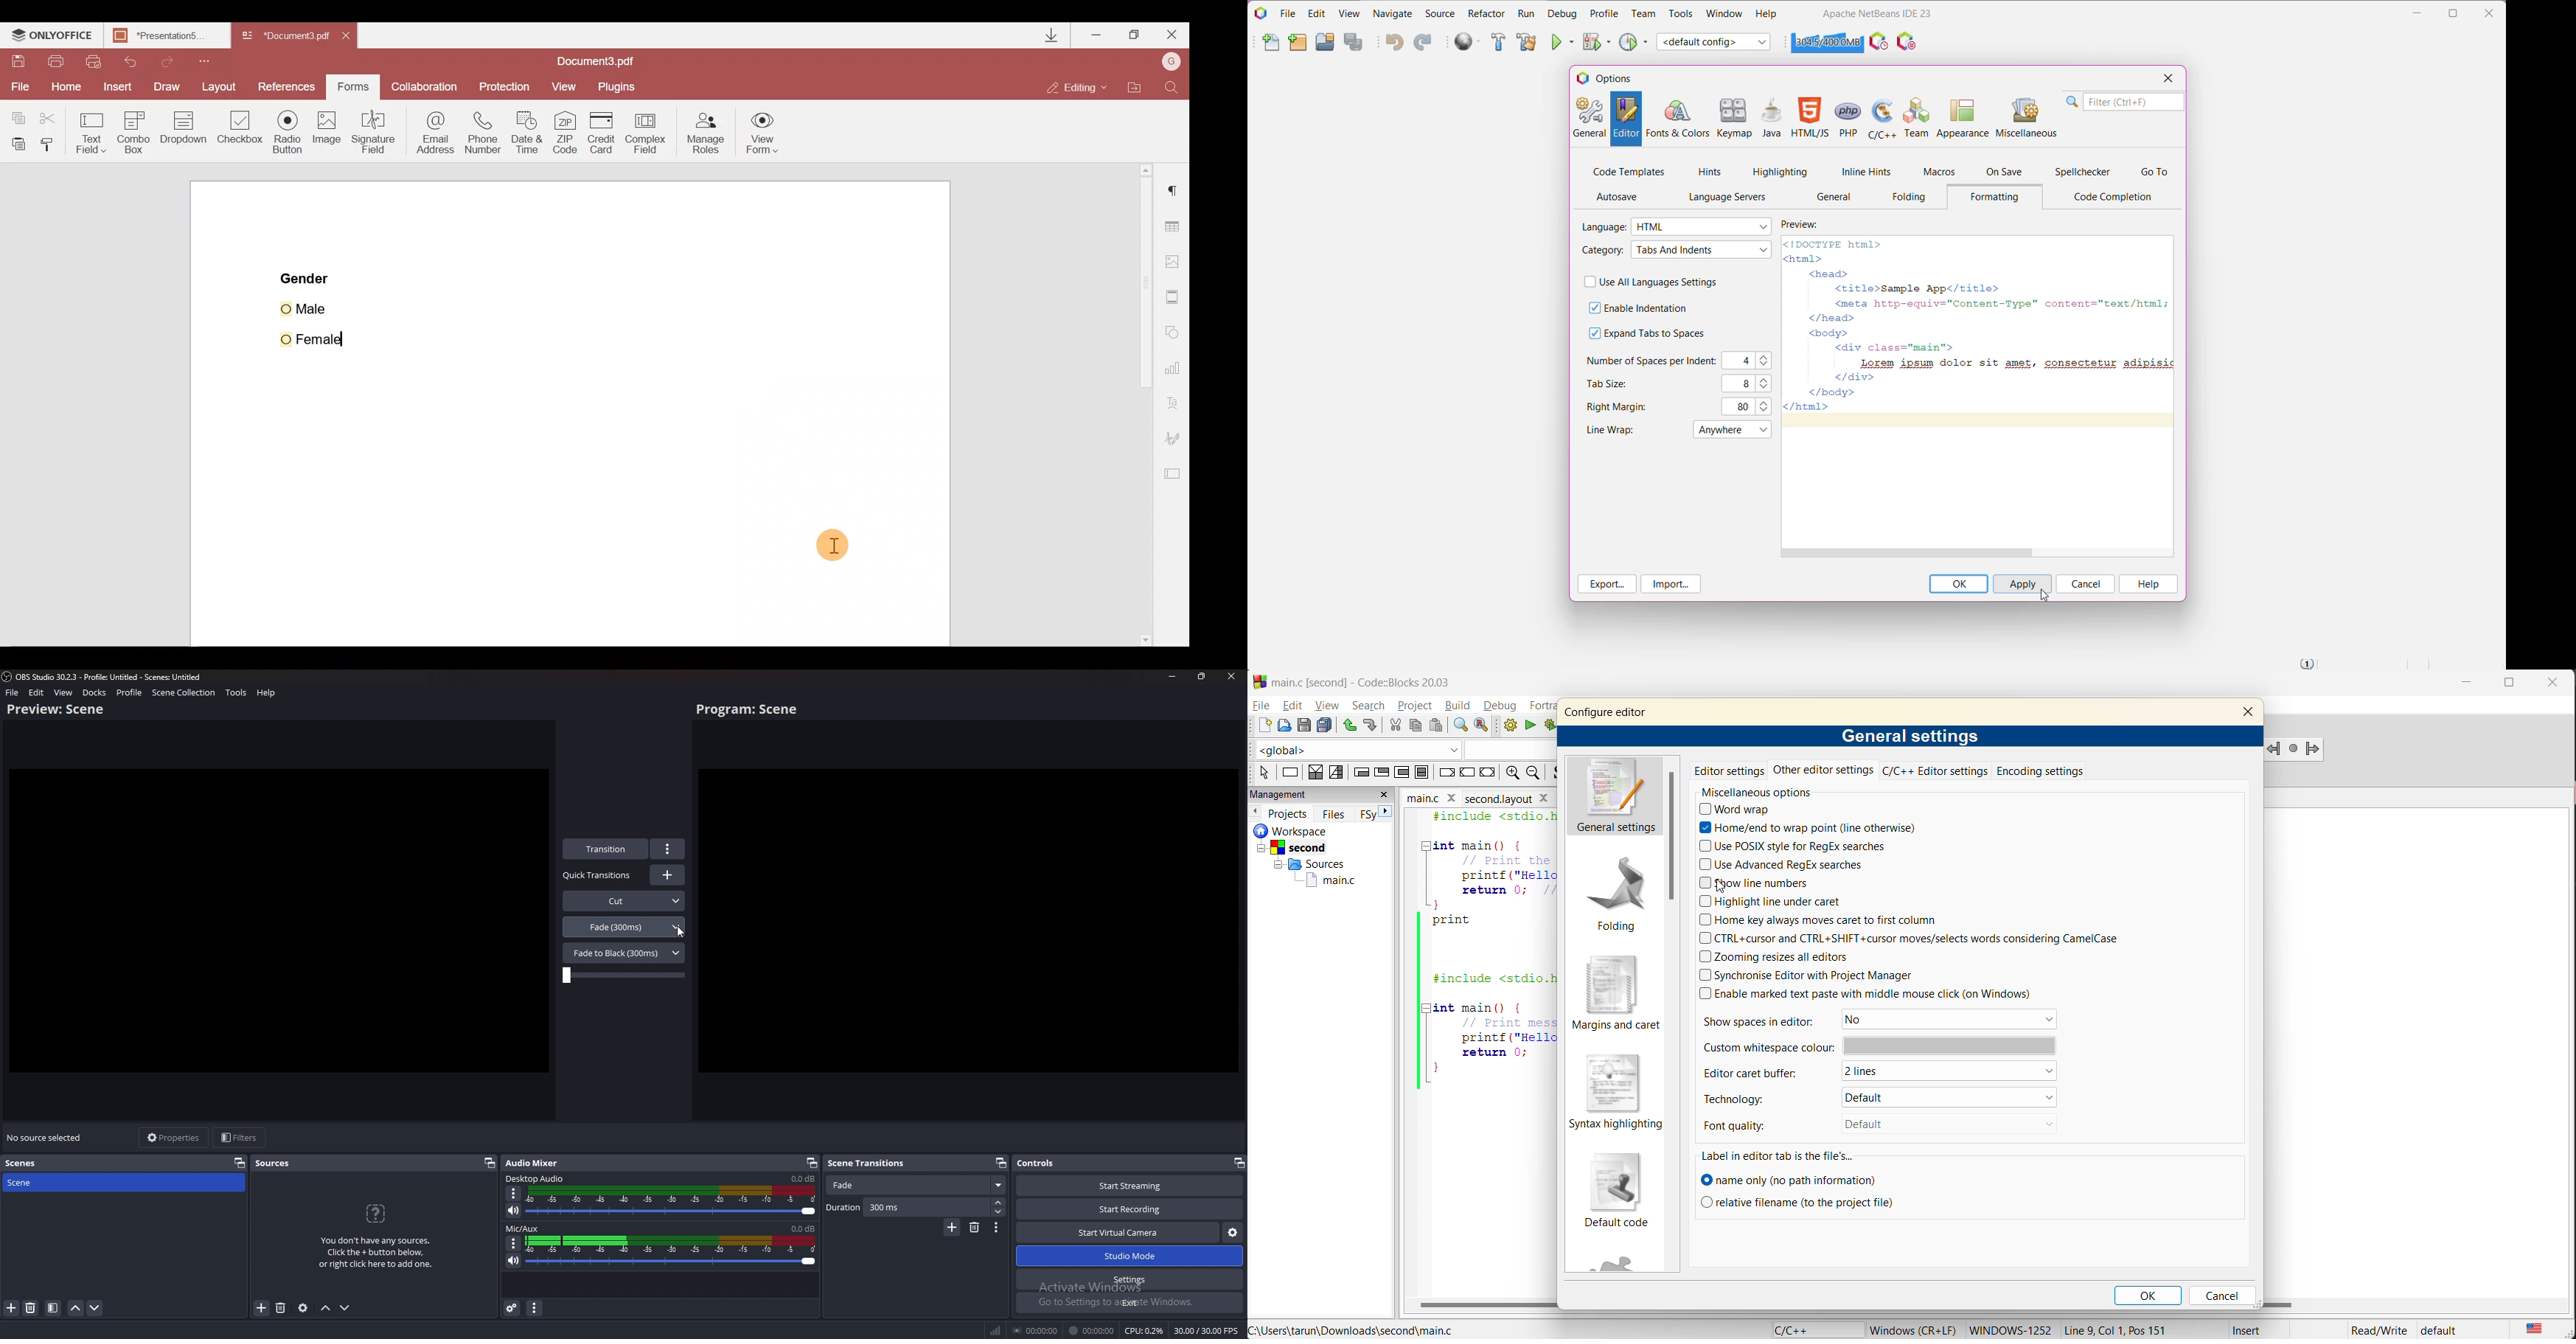  I want to click on cursor, so click(679, 933).